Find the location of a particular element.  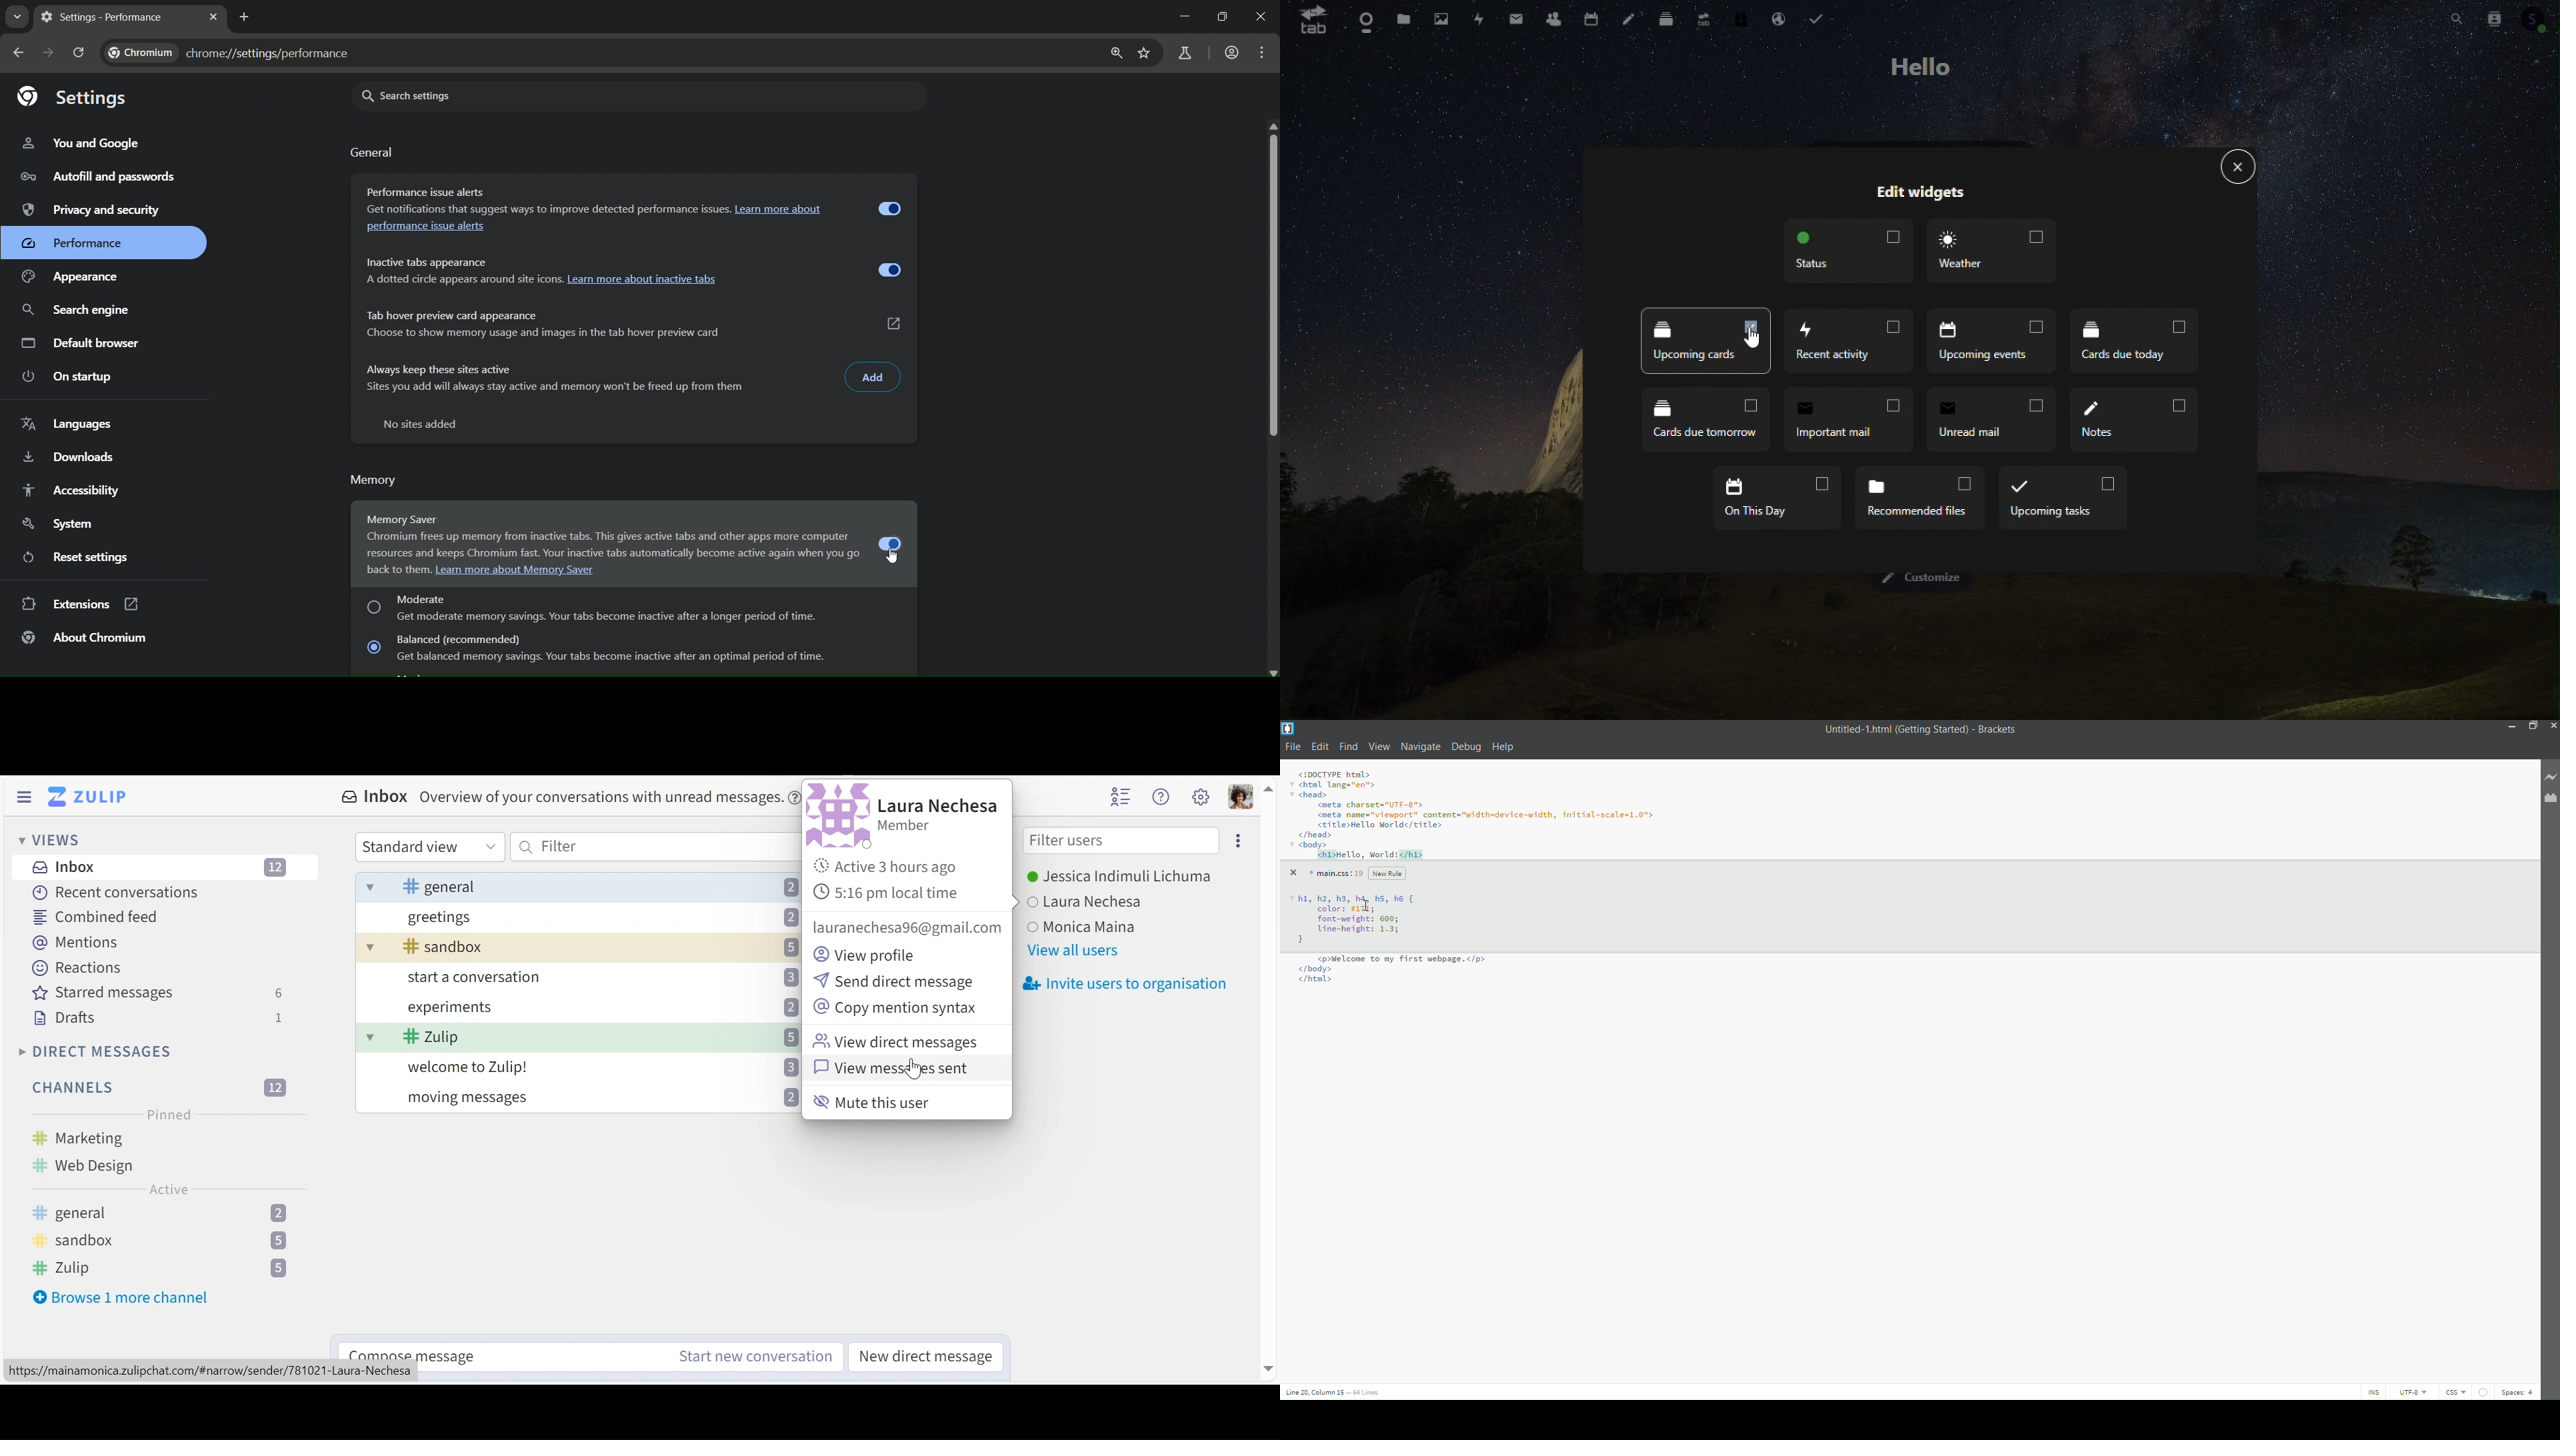

View all users is located at coordinates (1073, 951).